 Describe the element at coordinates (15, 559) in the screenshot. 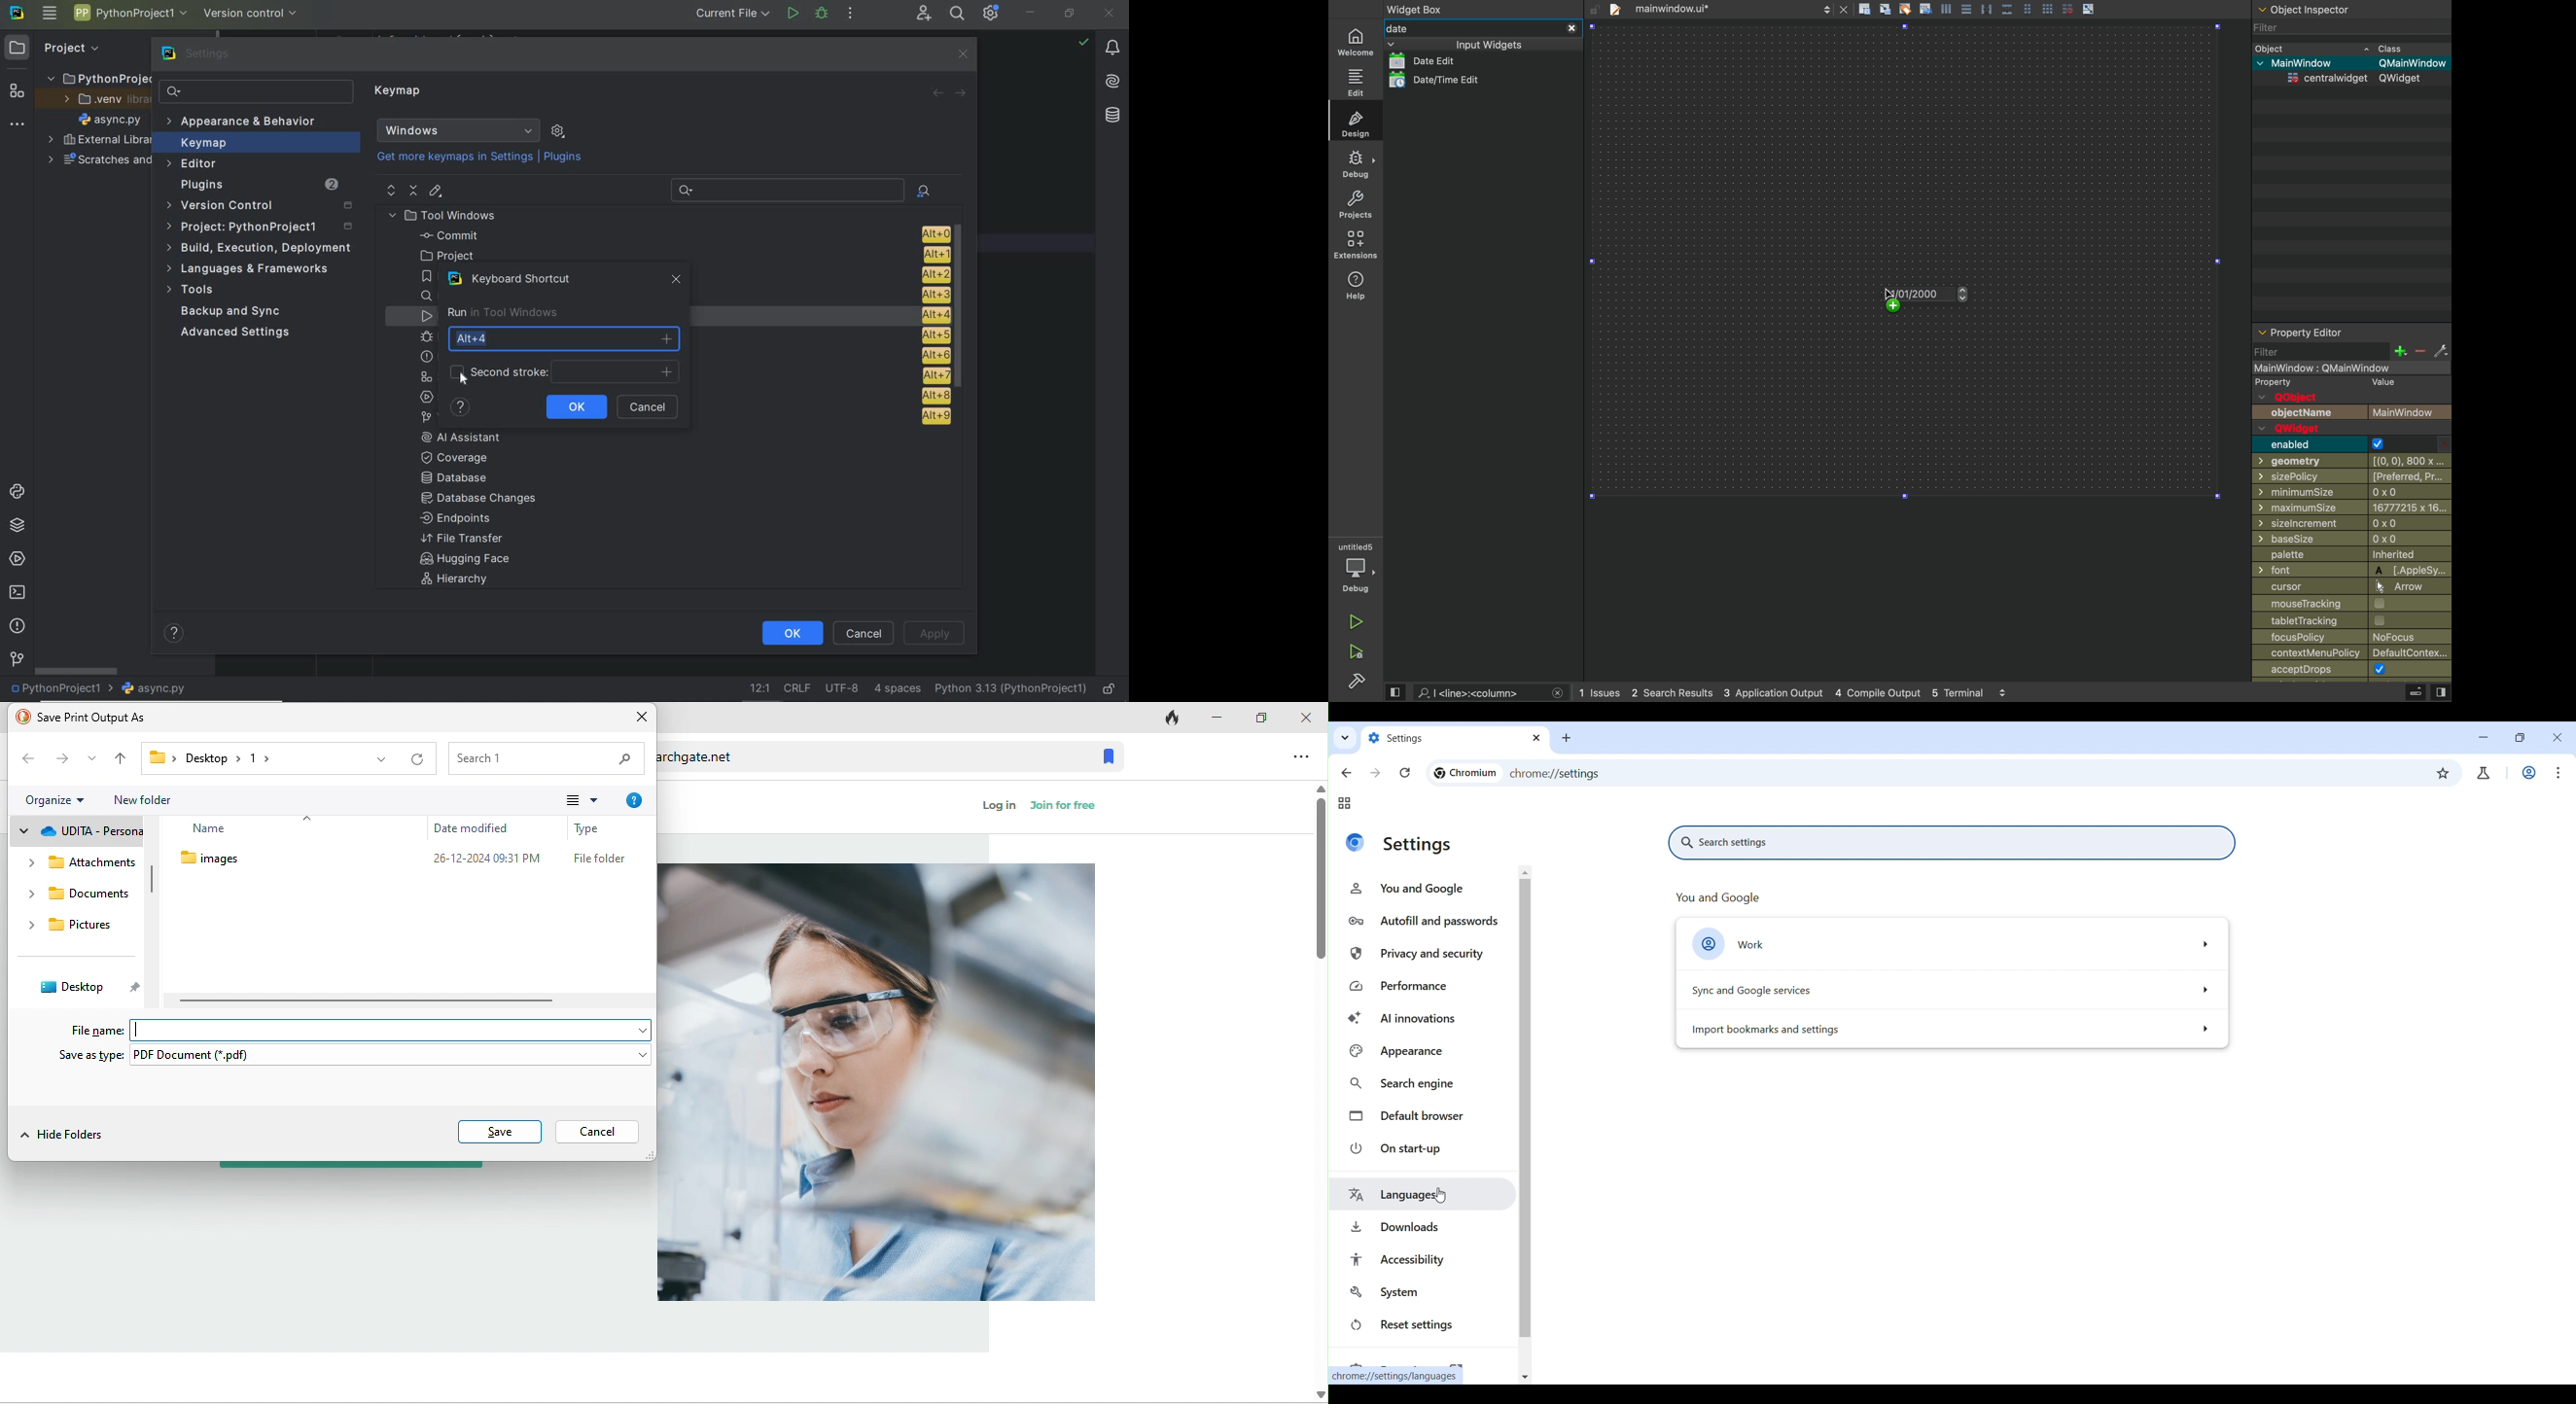

I see `services` at that location.